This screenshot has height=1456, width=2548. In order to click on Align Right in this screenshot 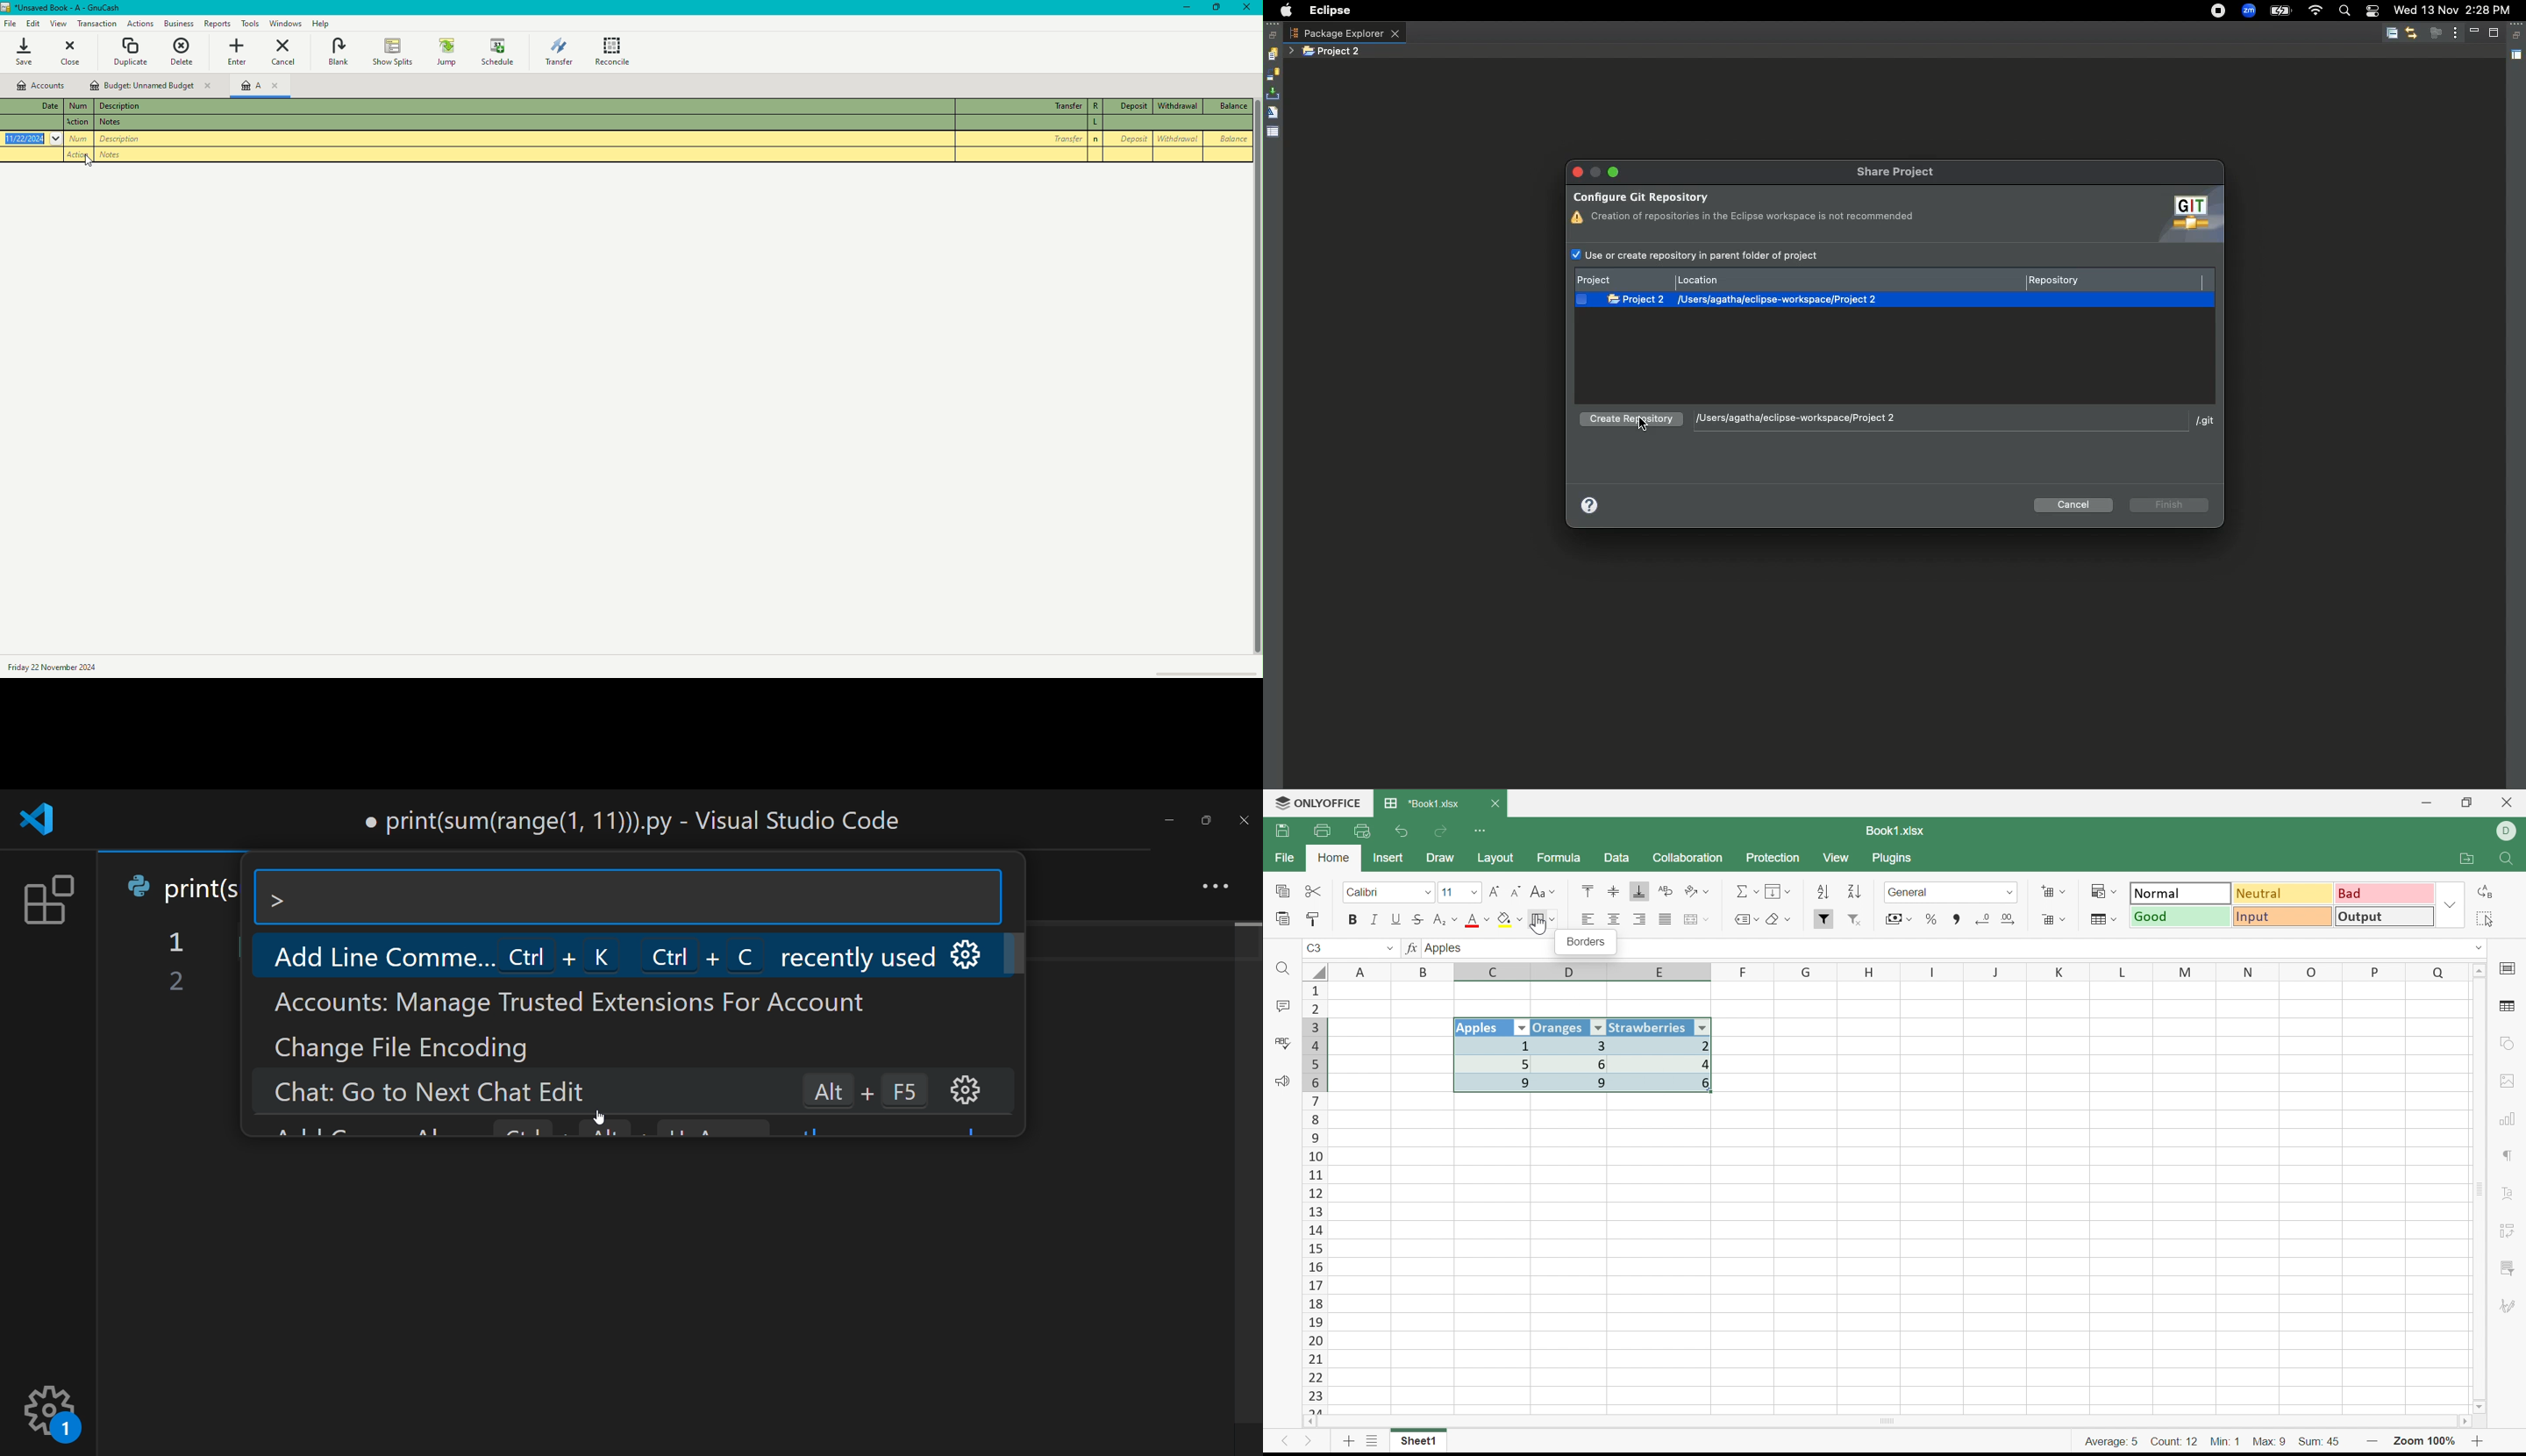, I will do `click(1587, 919)`.